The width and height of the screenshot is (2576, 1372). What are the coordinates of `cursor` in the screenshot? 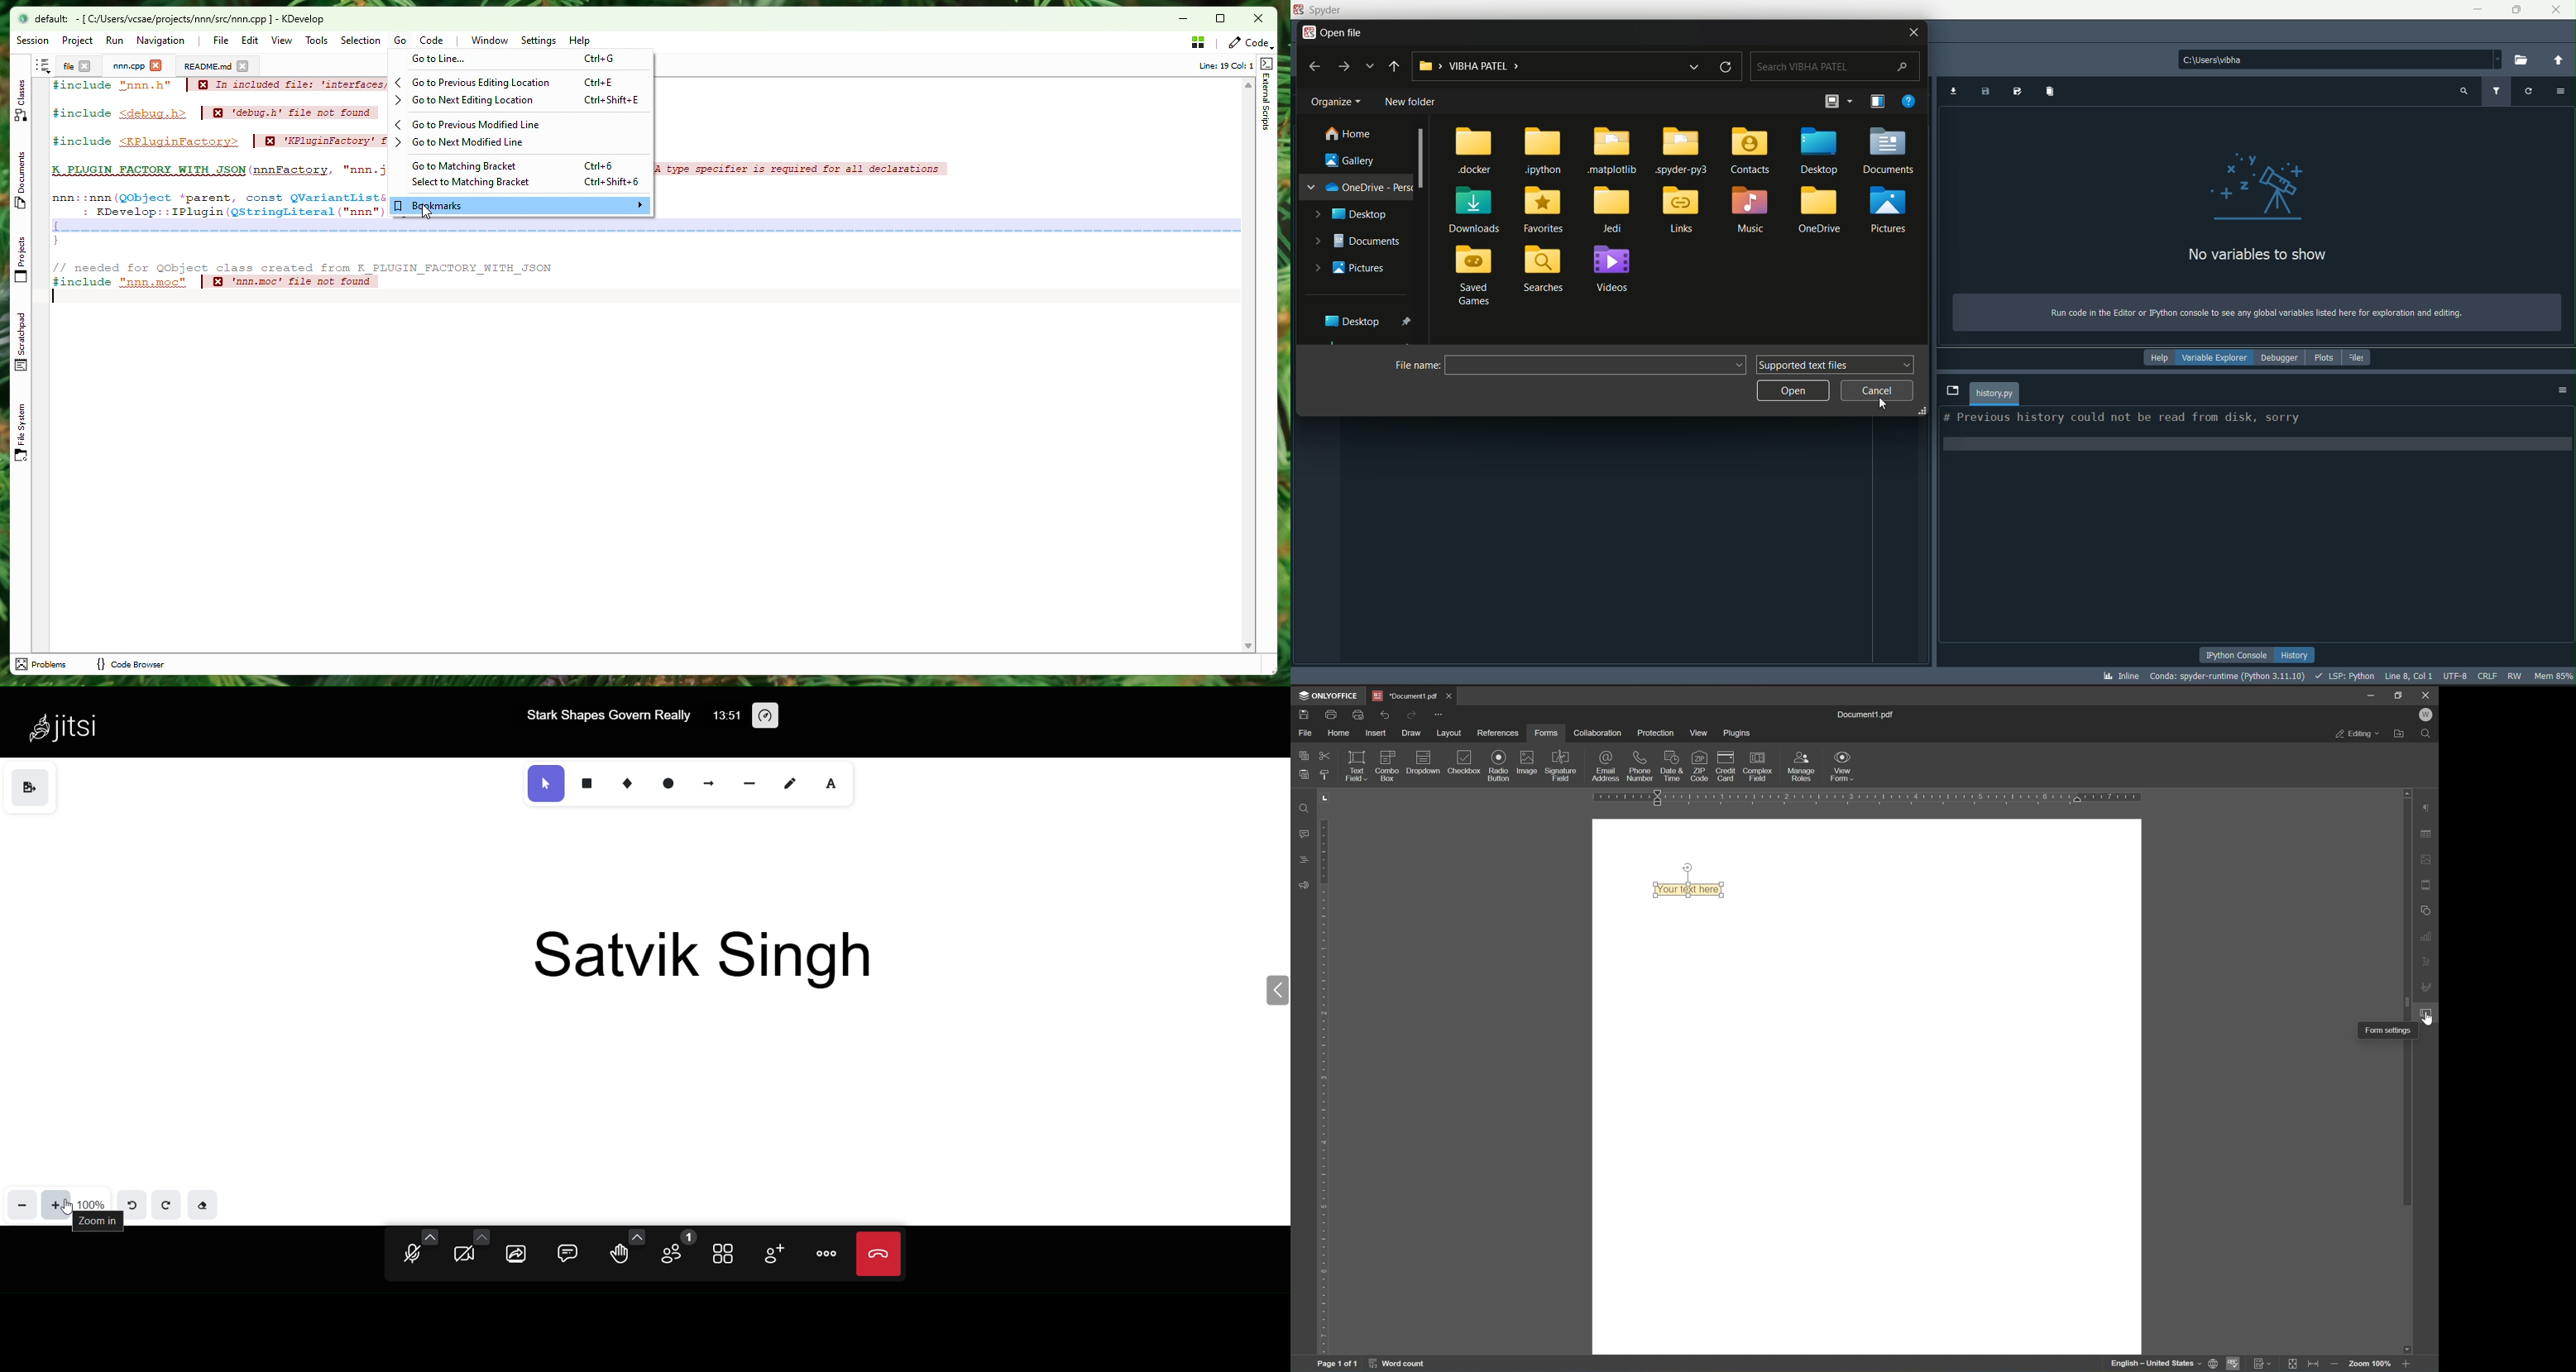 It's located at (2430, 1018).